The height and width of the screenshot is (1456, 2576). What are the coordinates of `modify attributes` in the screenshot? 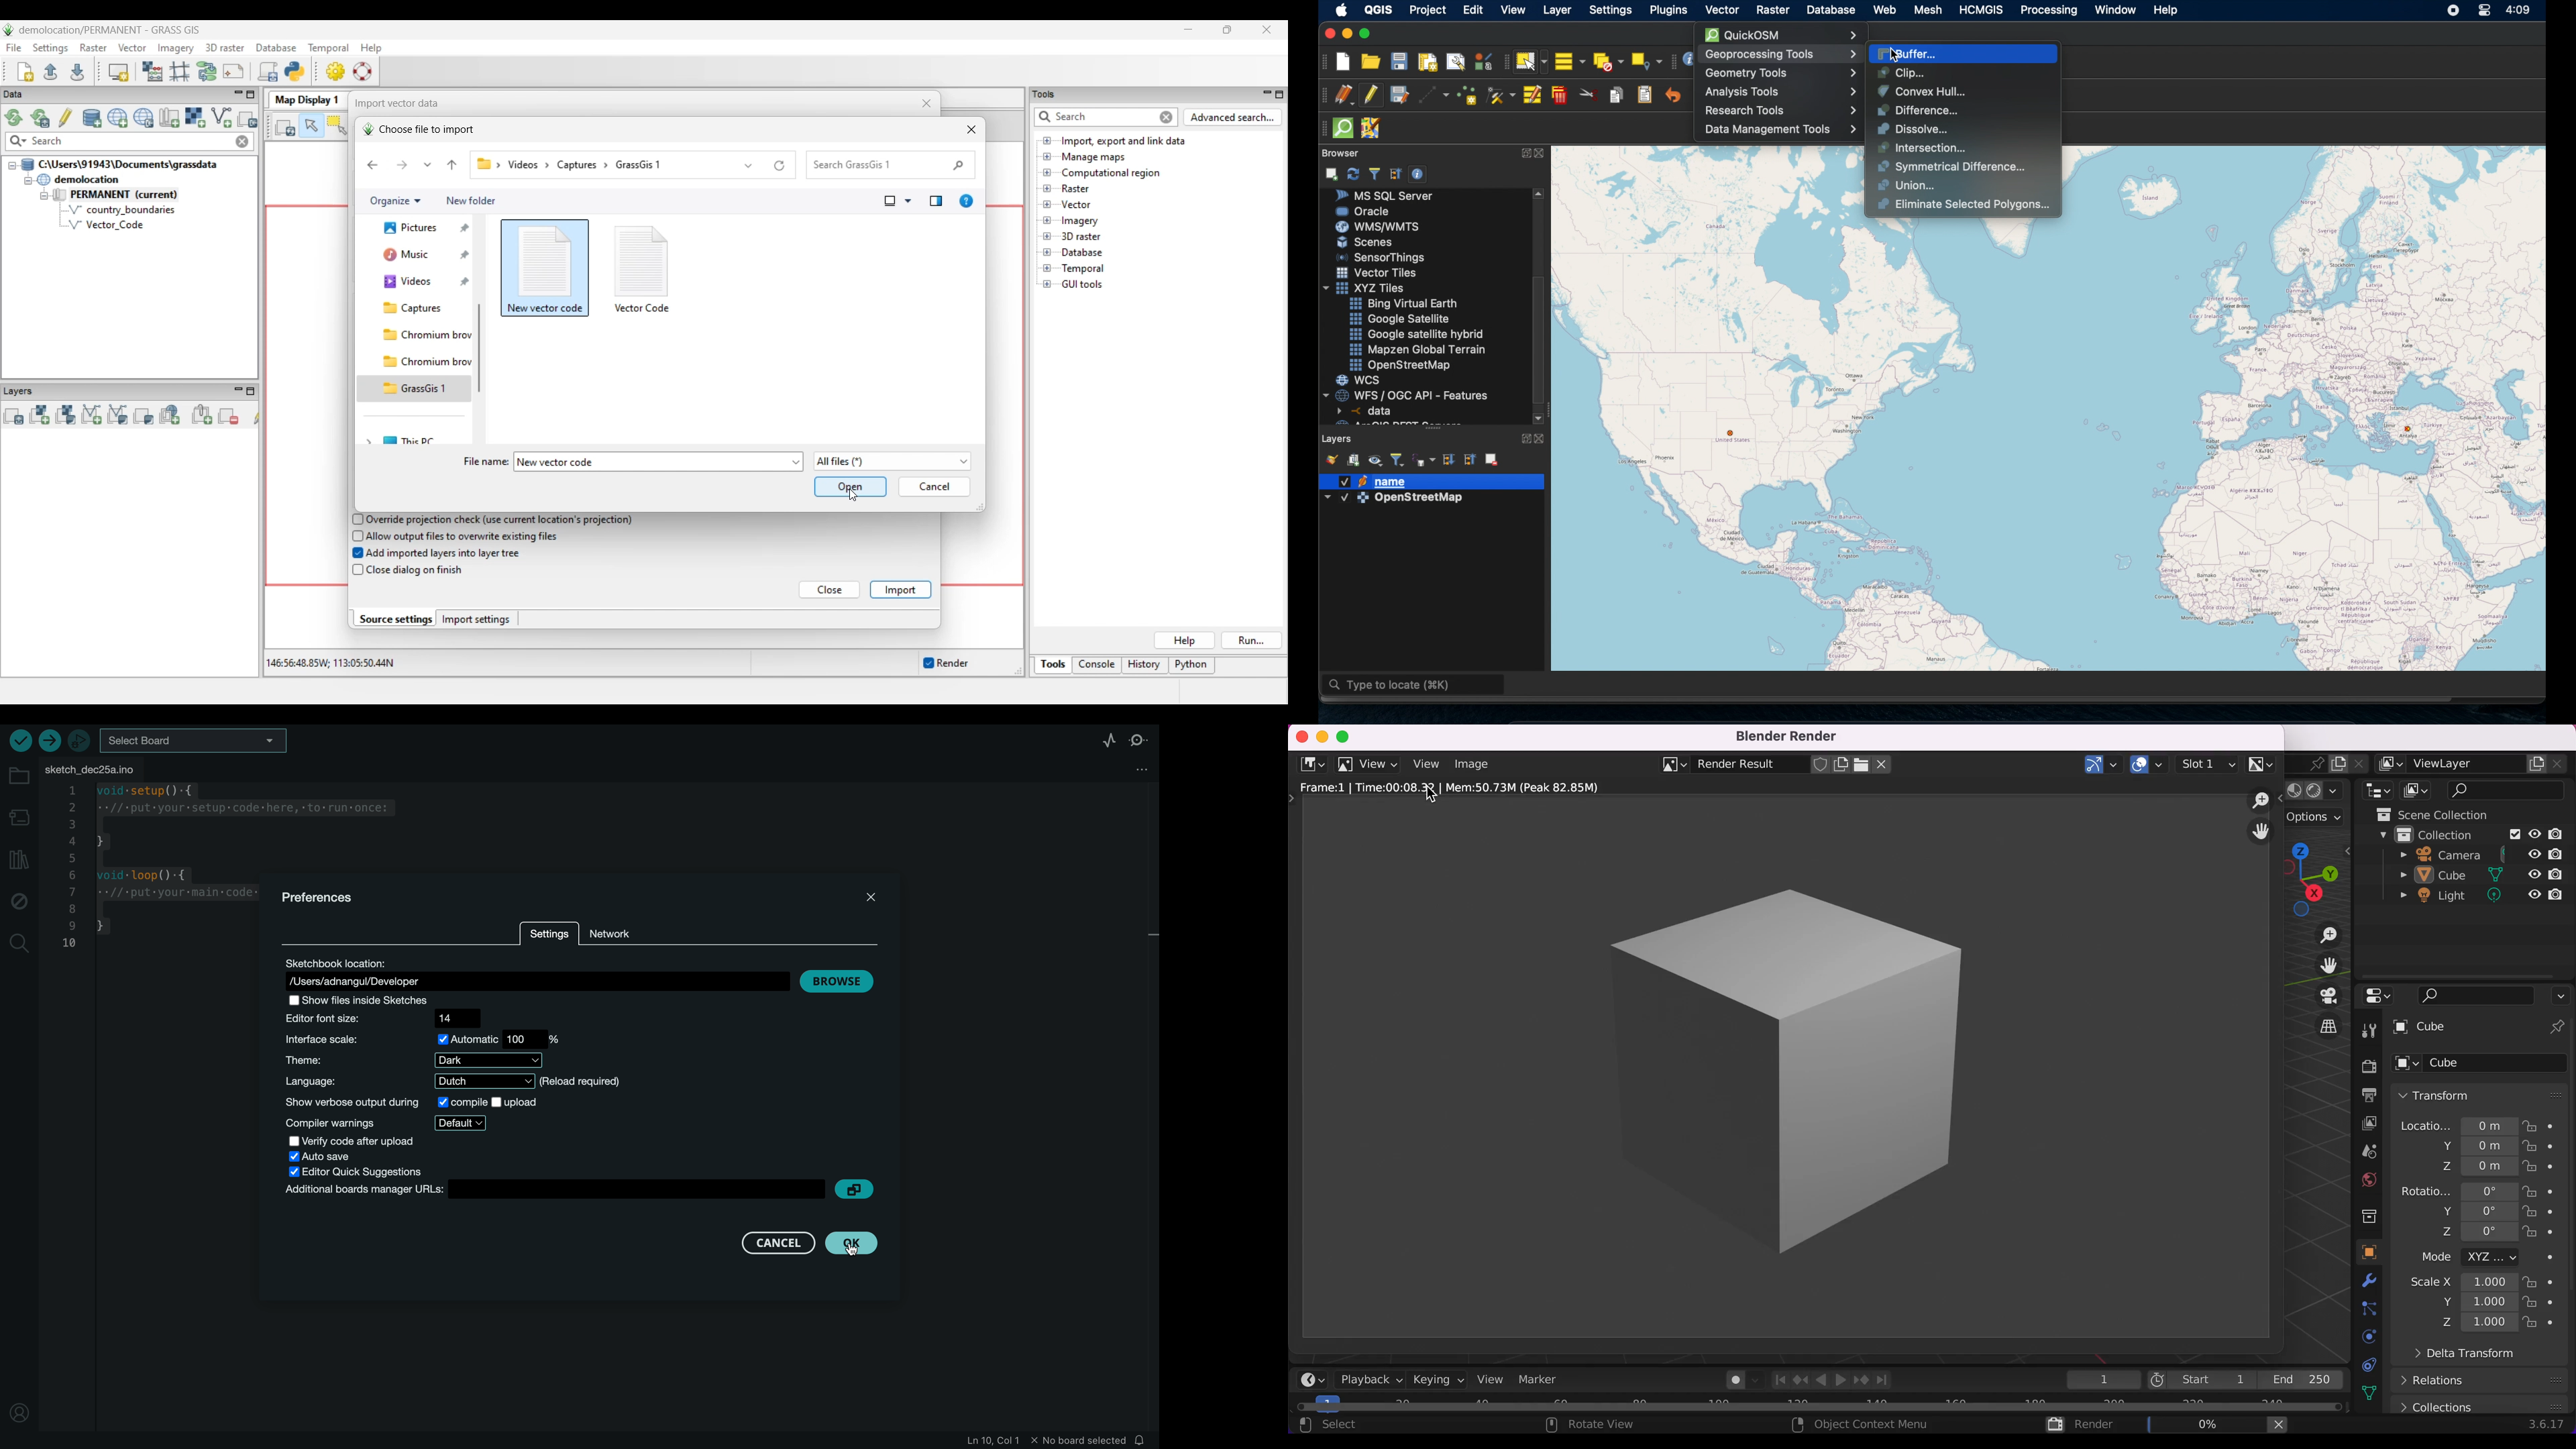 It's located at (1532, 95).